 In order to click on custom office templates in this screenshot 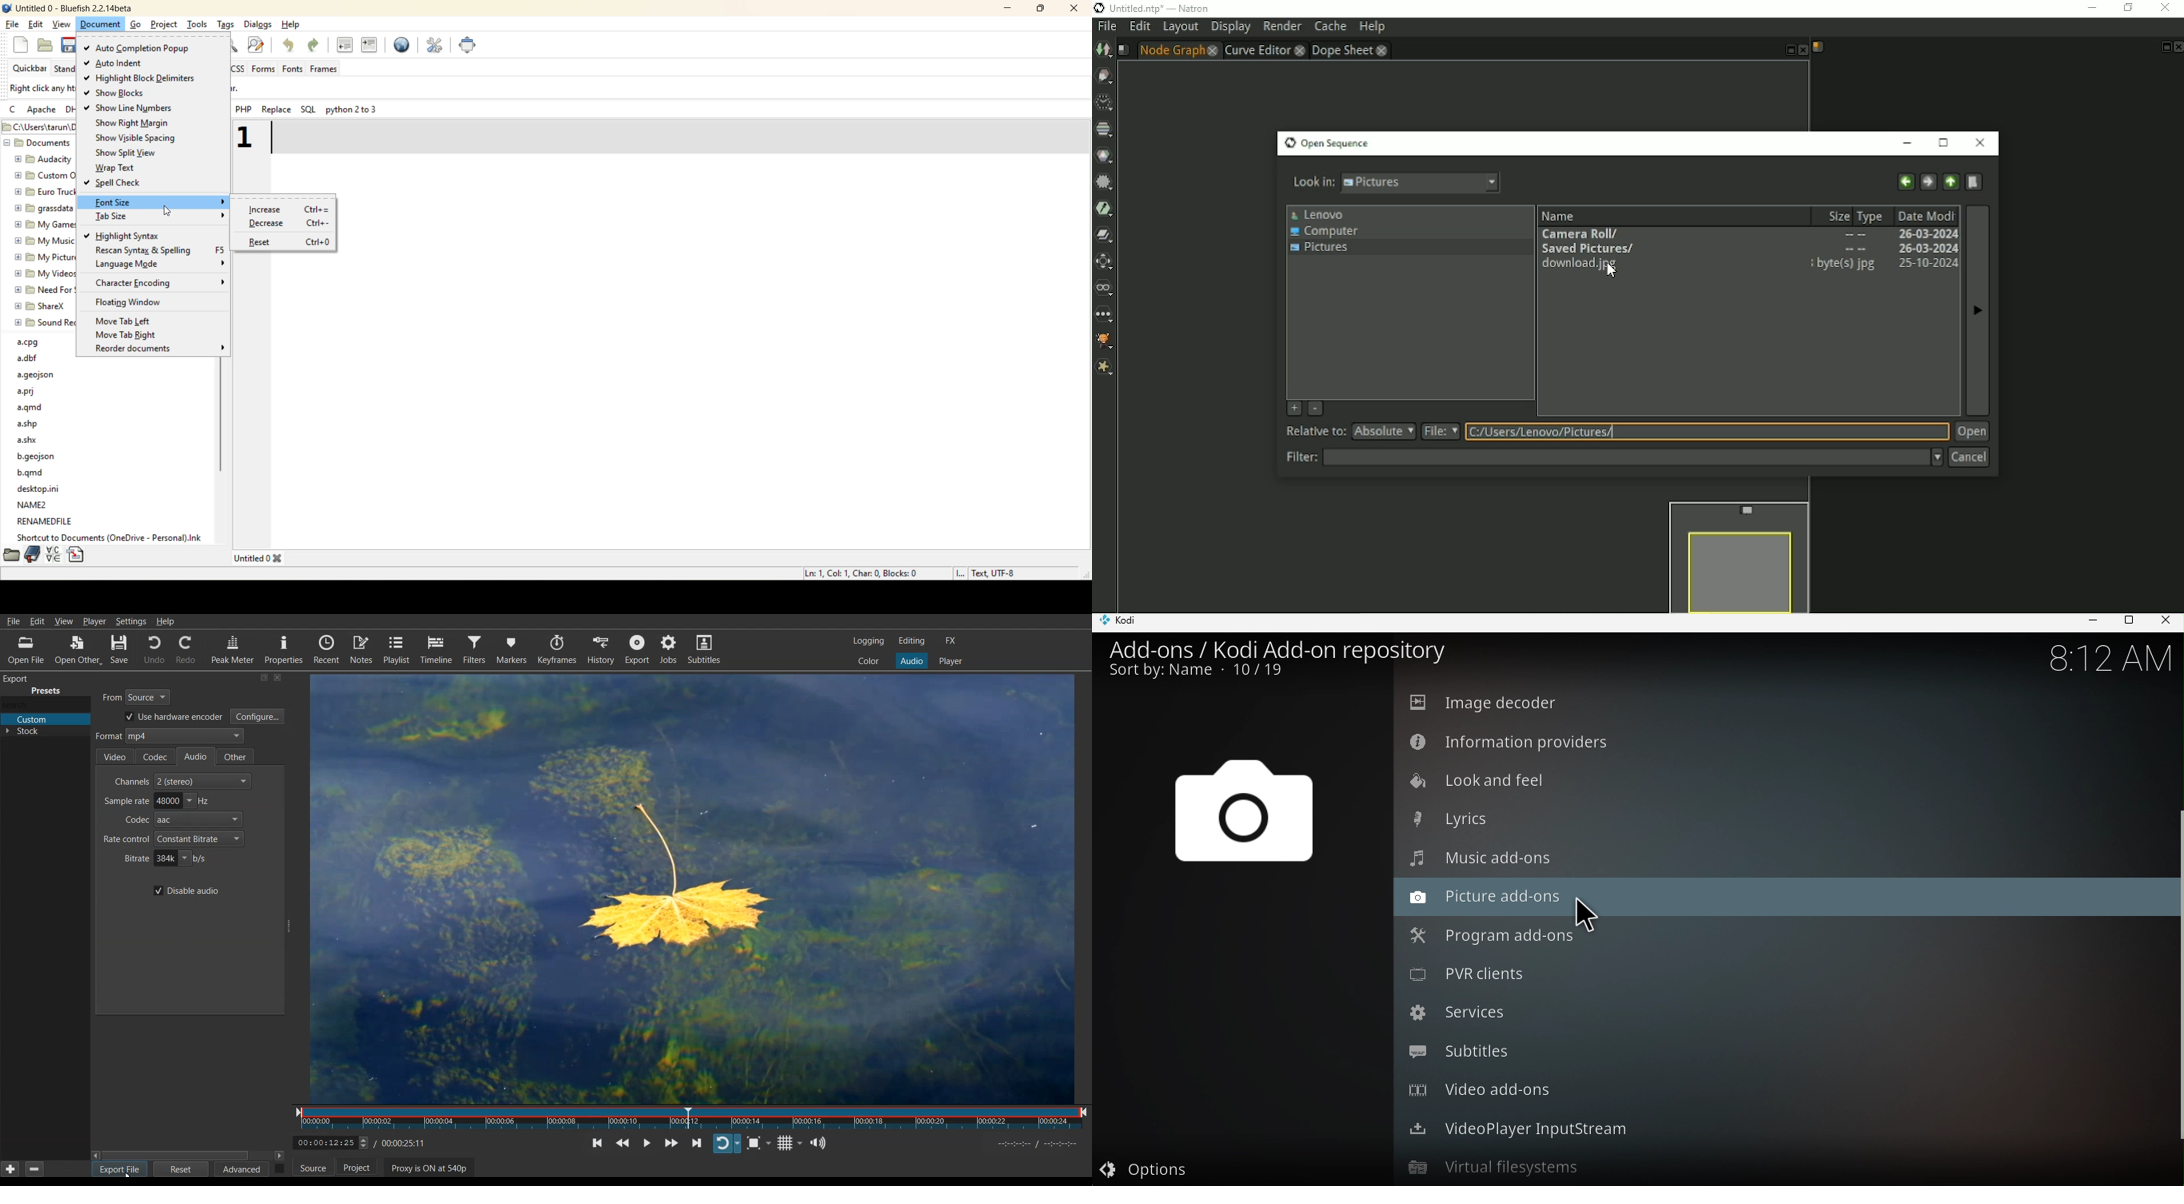, I will do `click(44, 175)`.